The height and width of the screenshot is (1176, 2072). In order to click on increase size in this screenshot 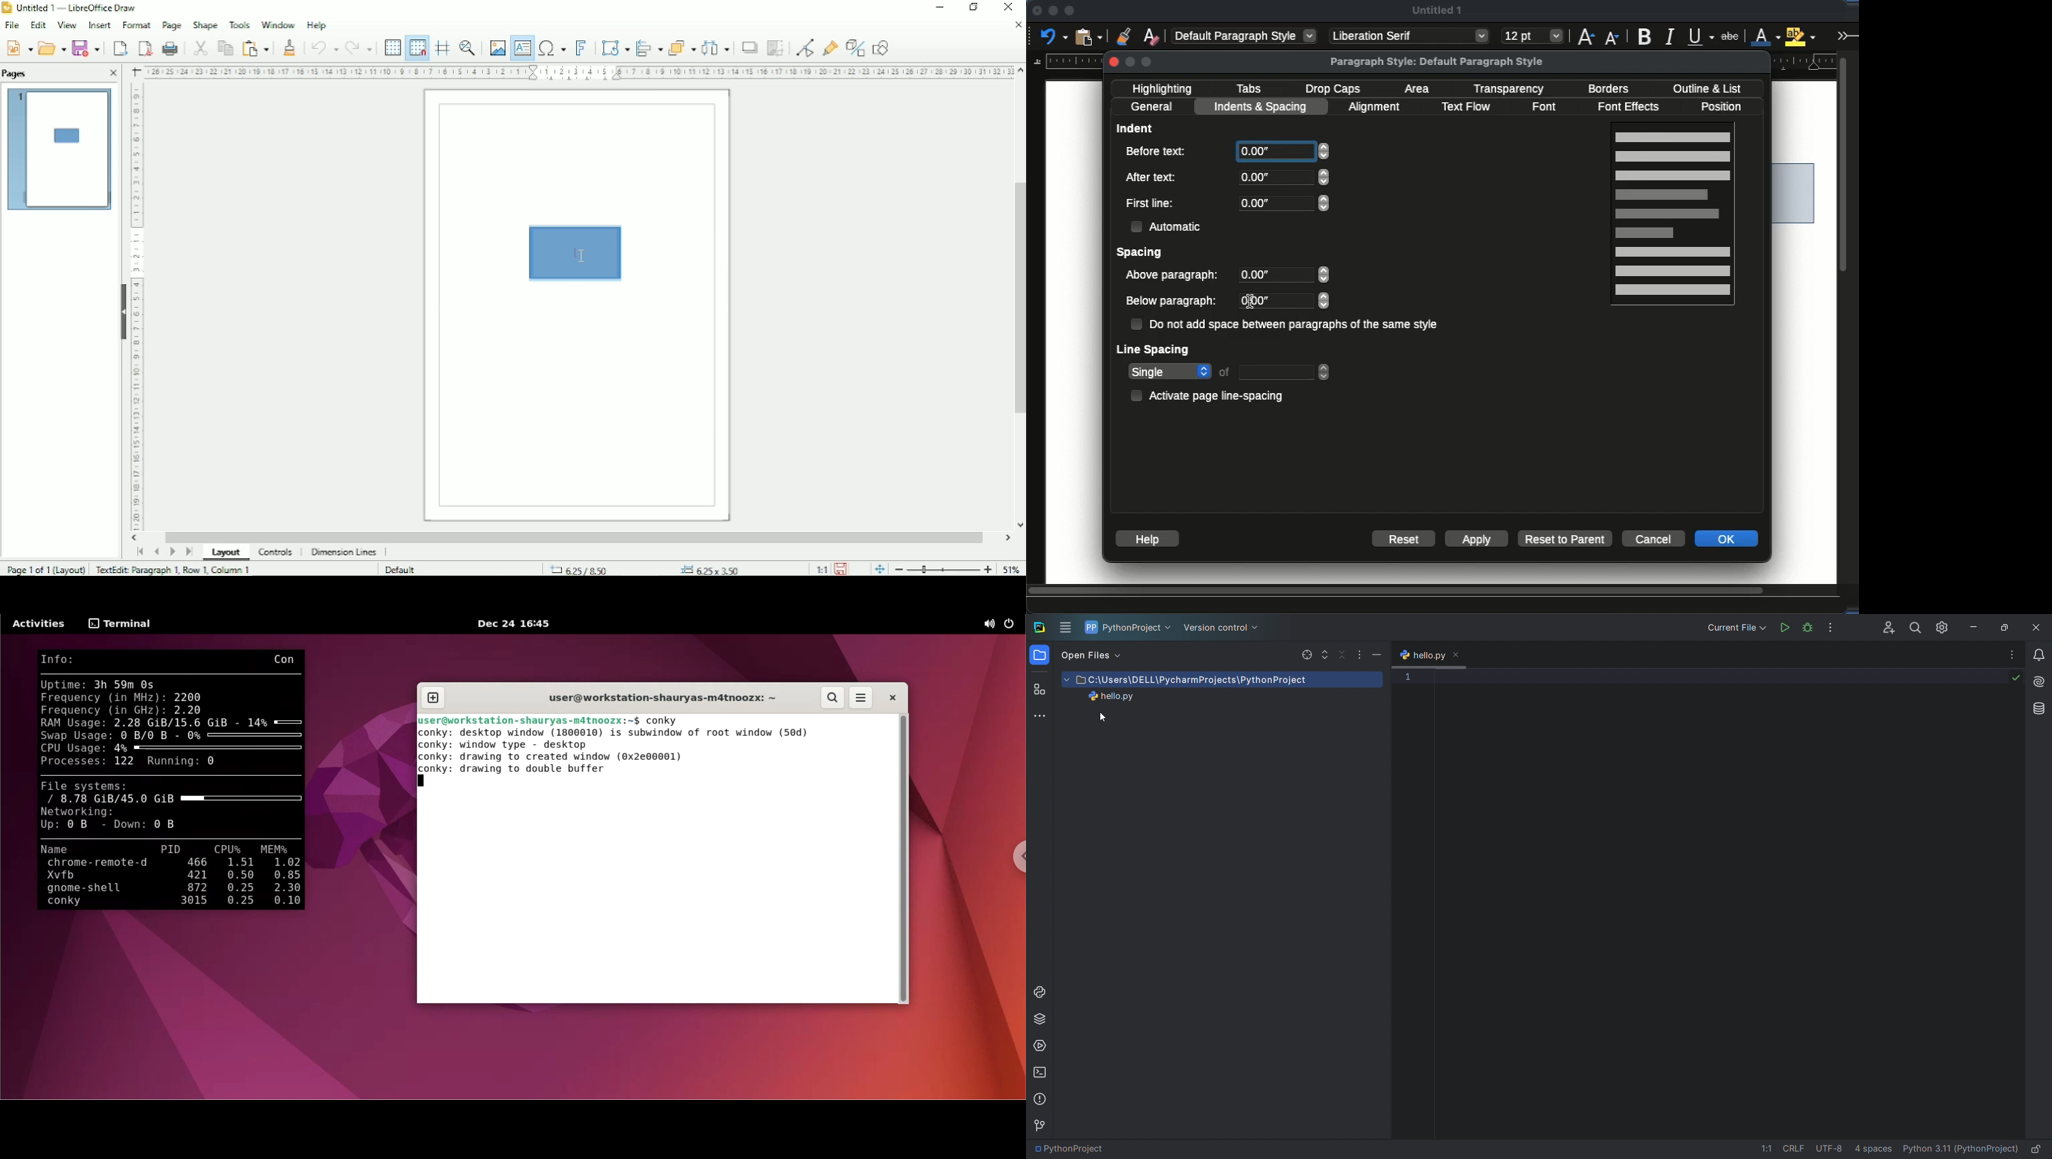, I will do `click(1586, 36)`.